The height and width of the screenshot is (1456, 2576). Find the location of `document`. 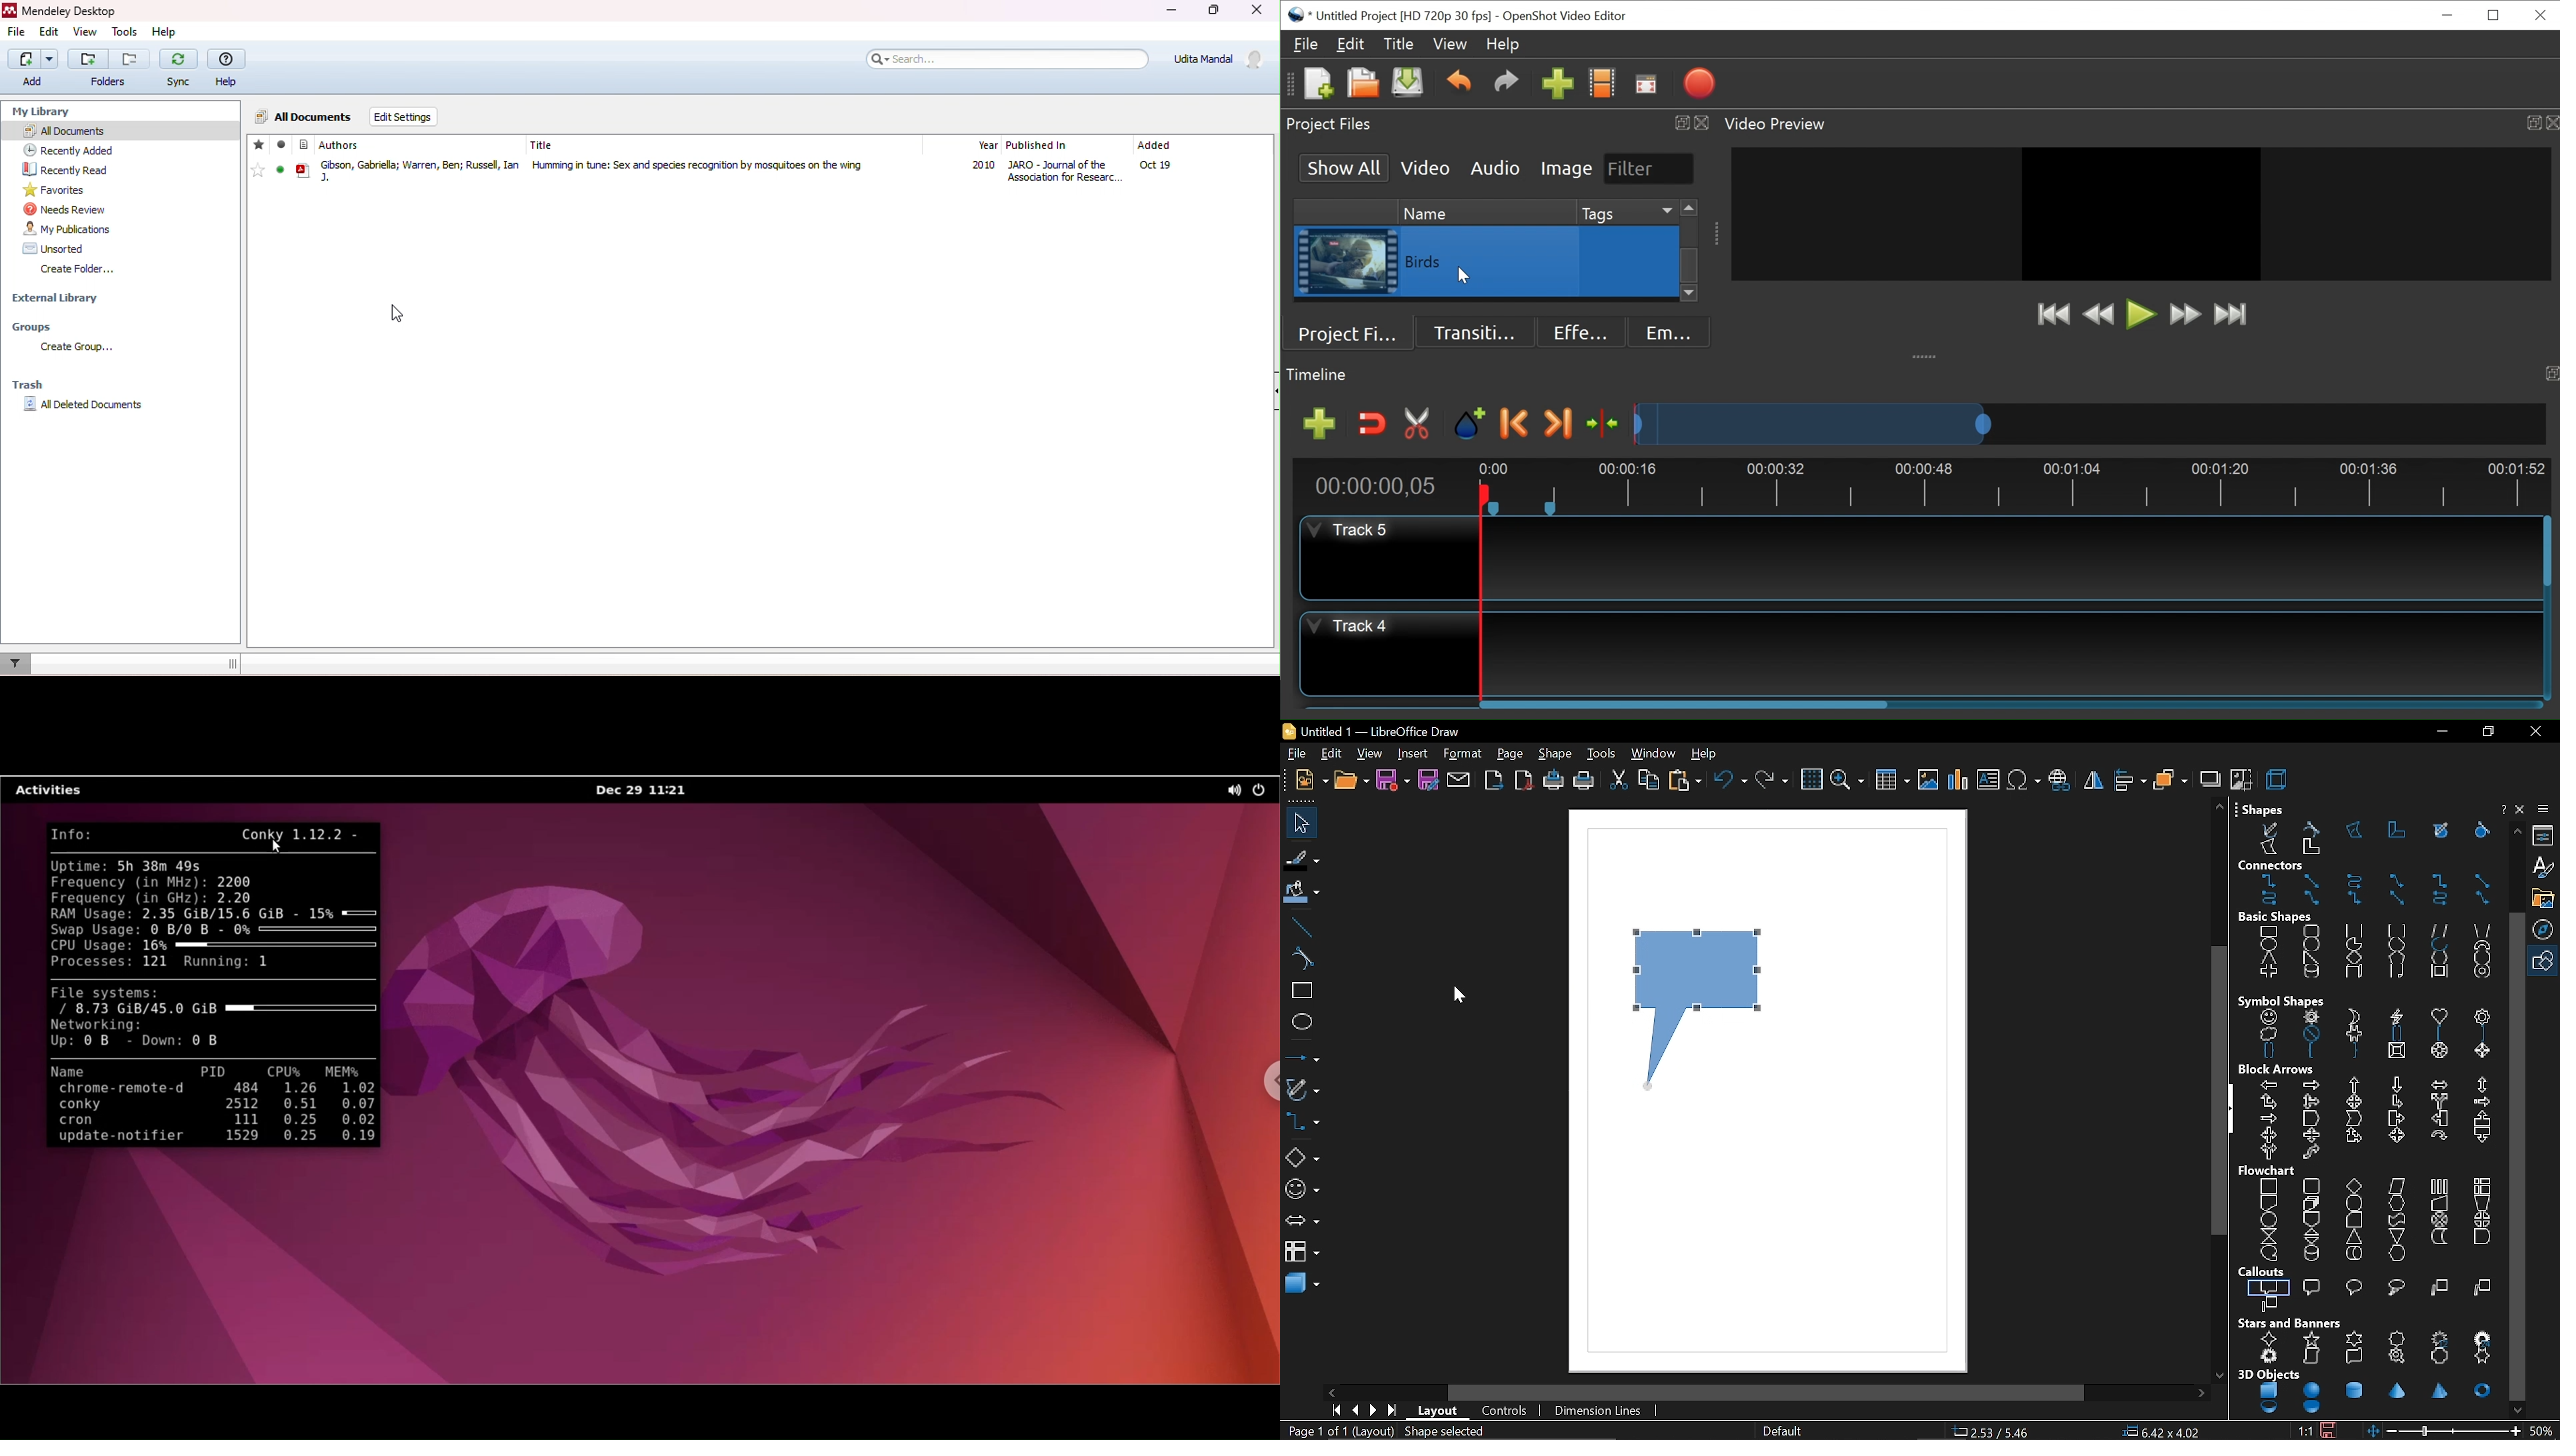

document is located at coordinates (2267, 1203).